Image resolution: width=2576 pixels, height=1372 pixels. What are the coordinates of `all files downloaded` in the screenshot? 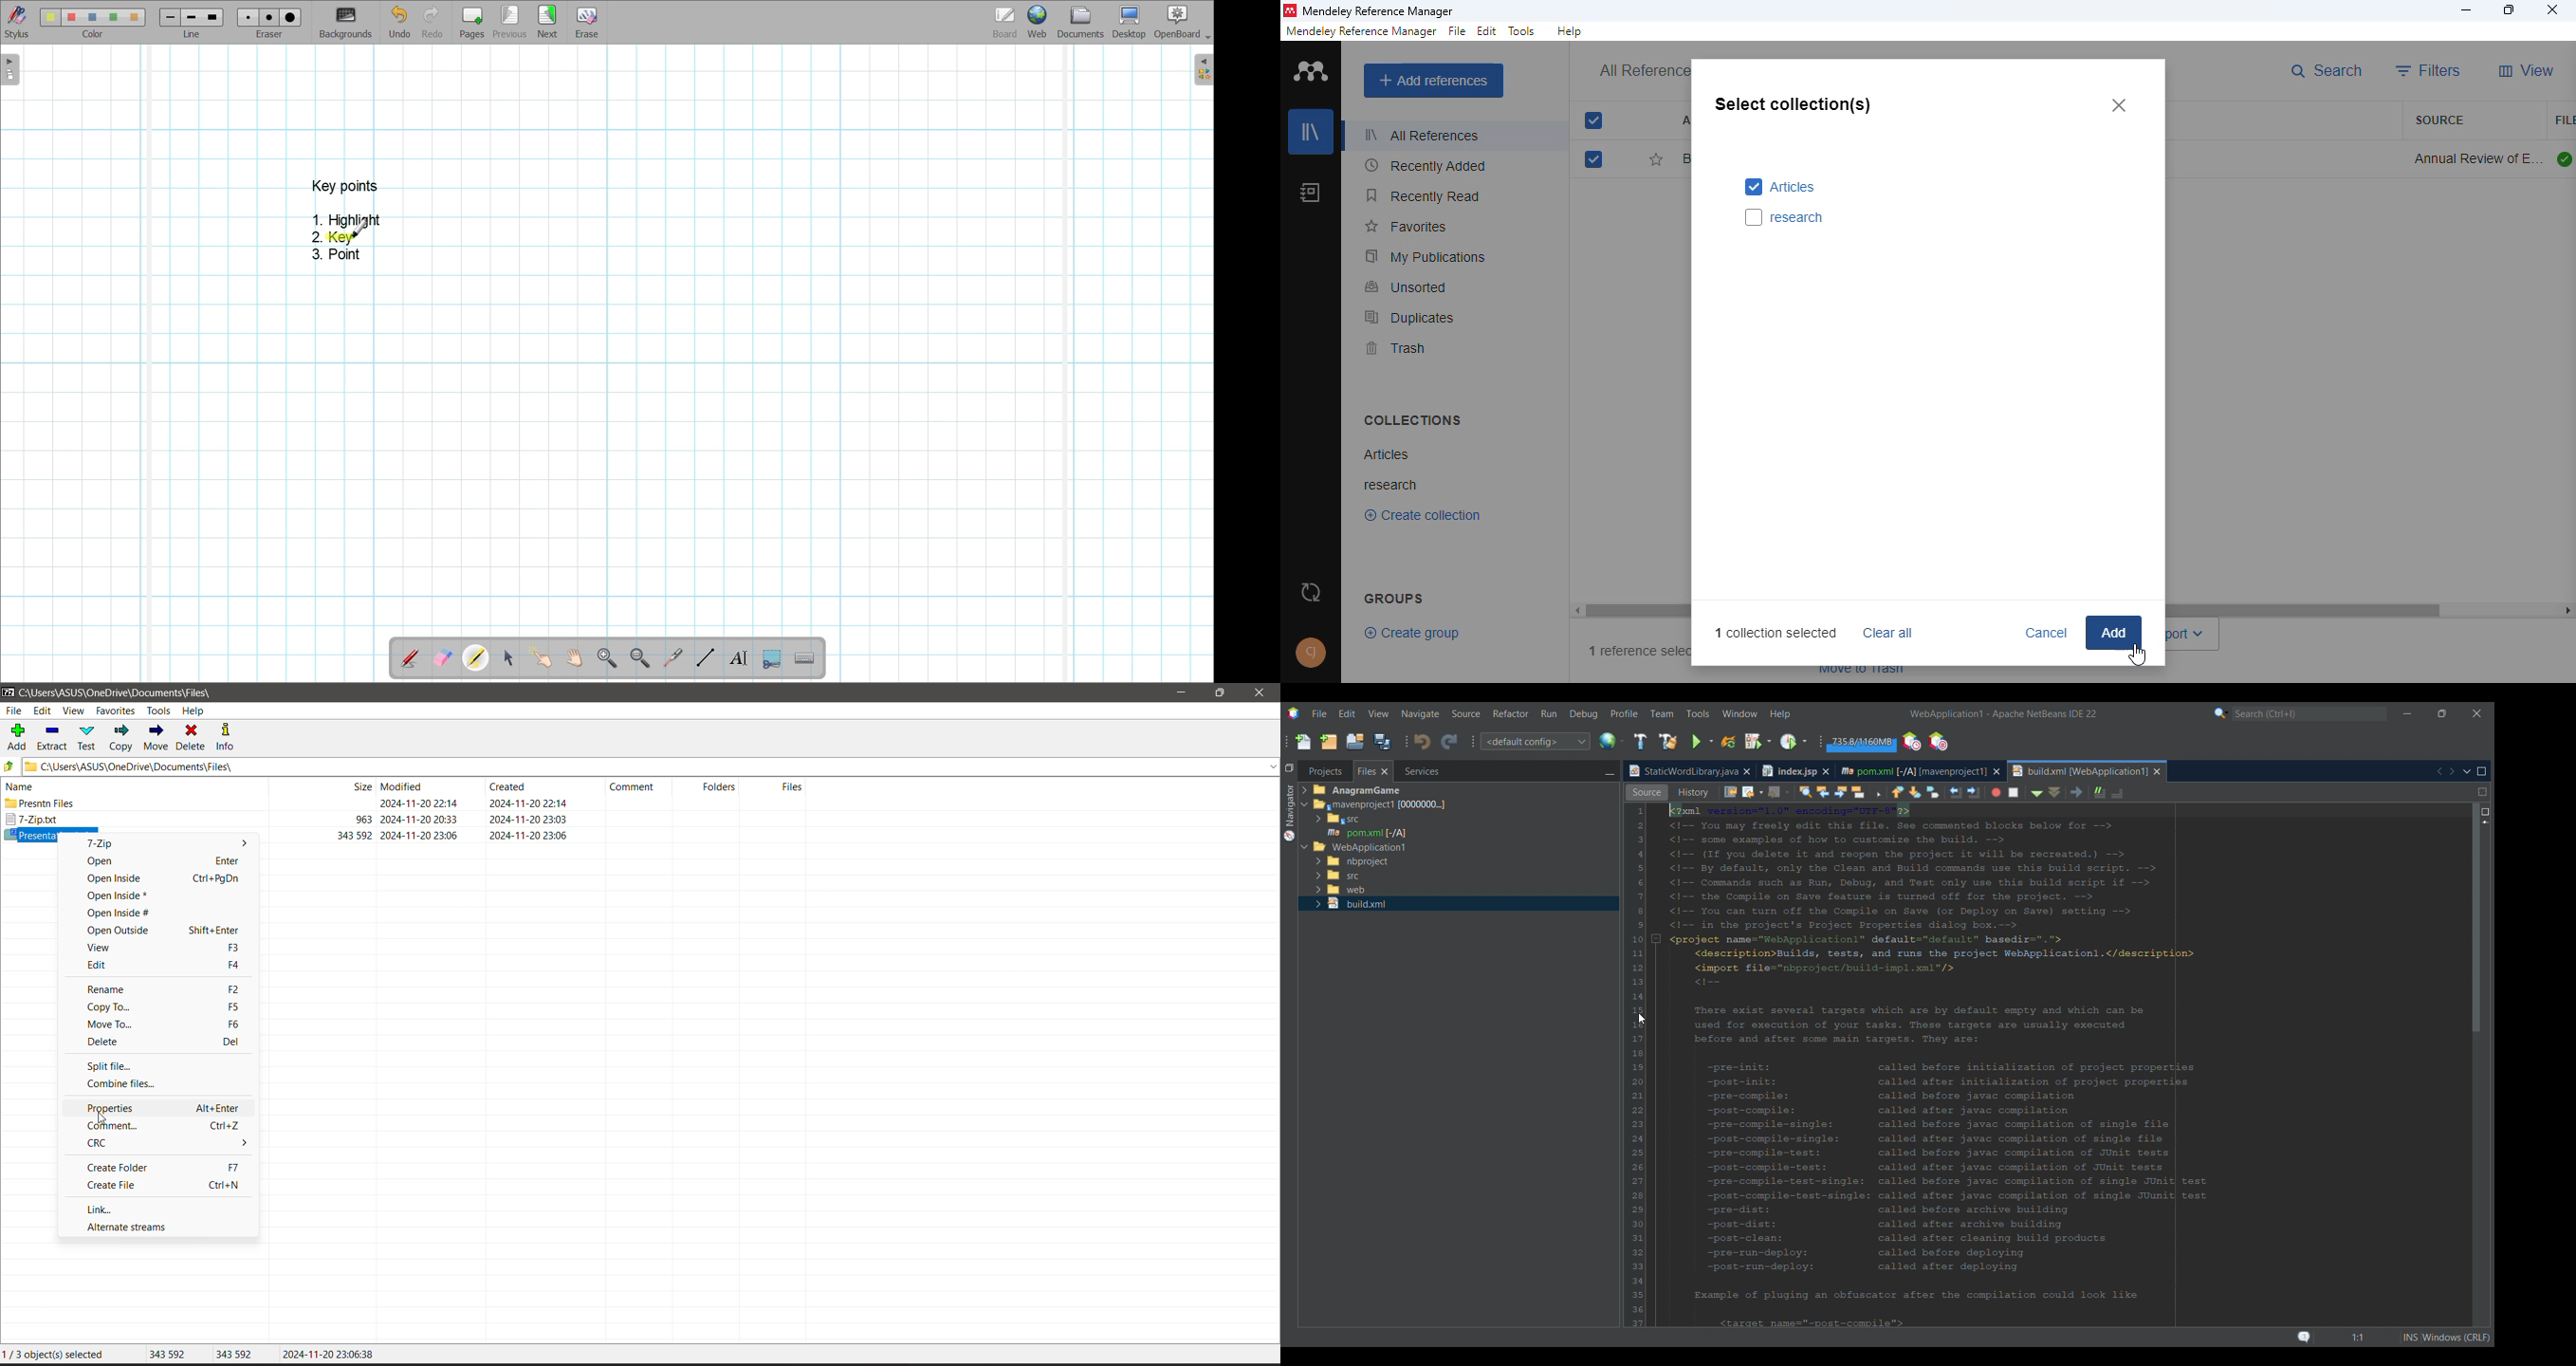 It's located at (2565, 158).